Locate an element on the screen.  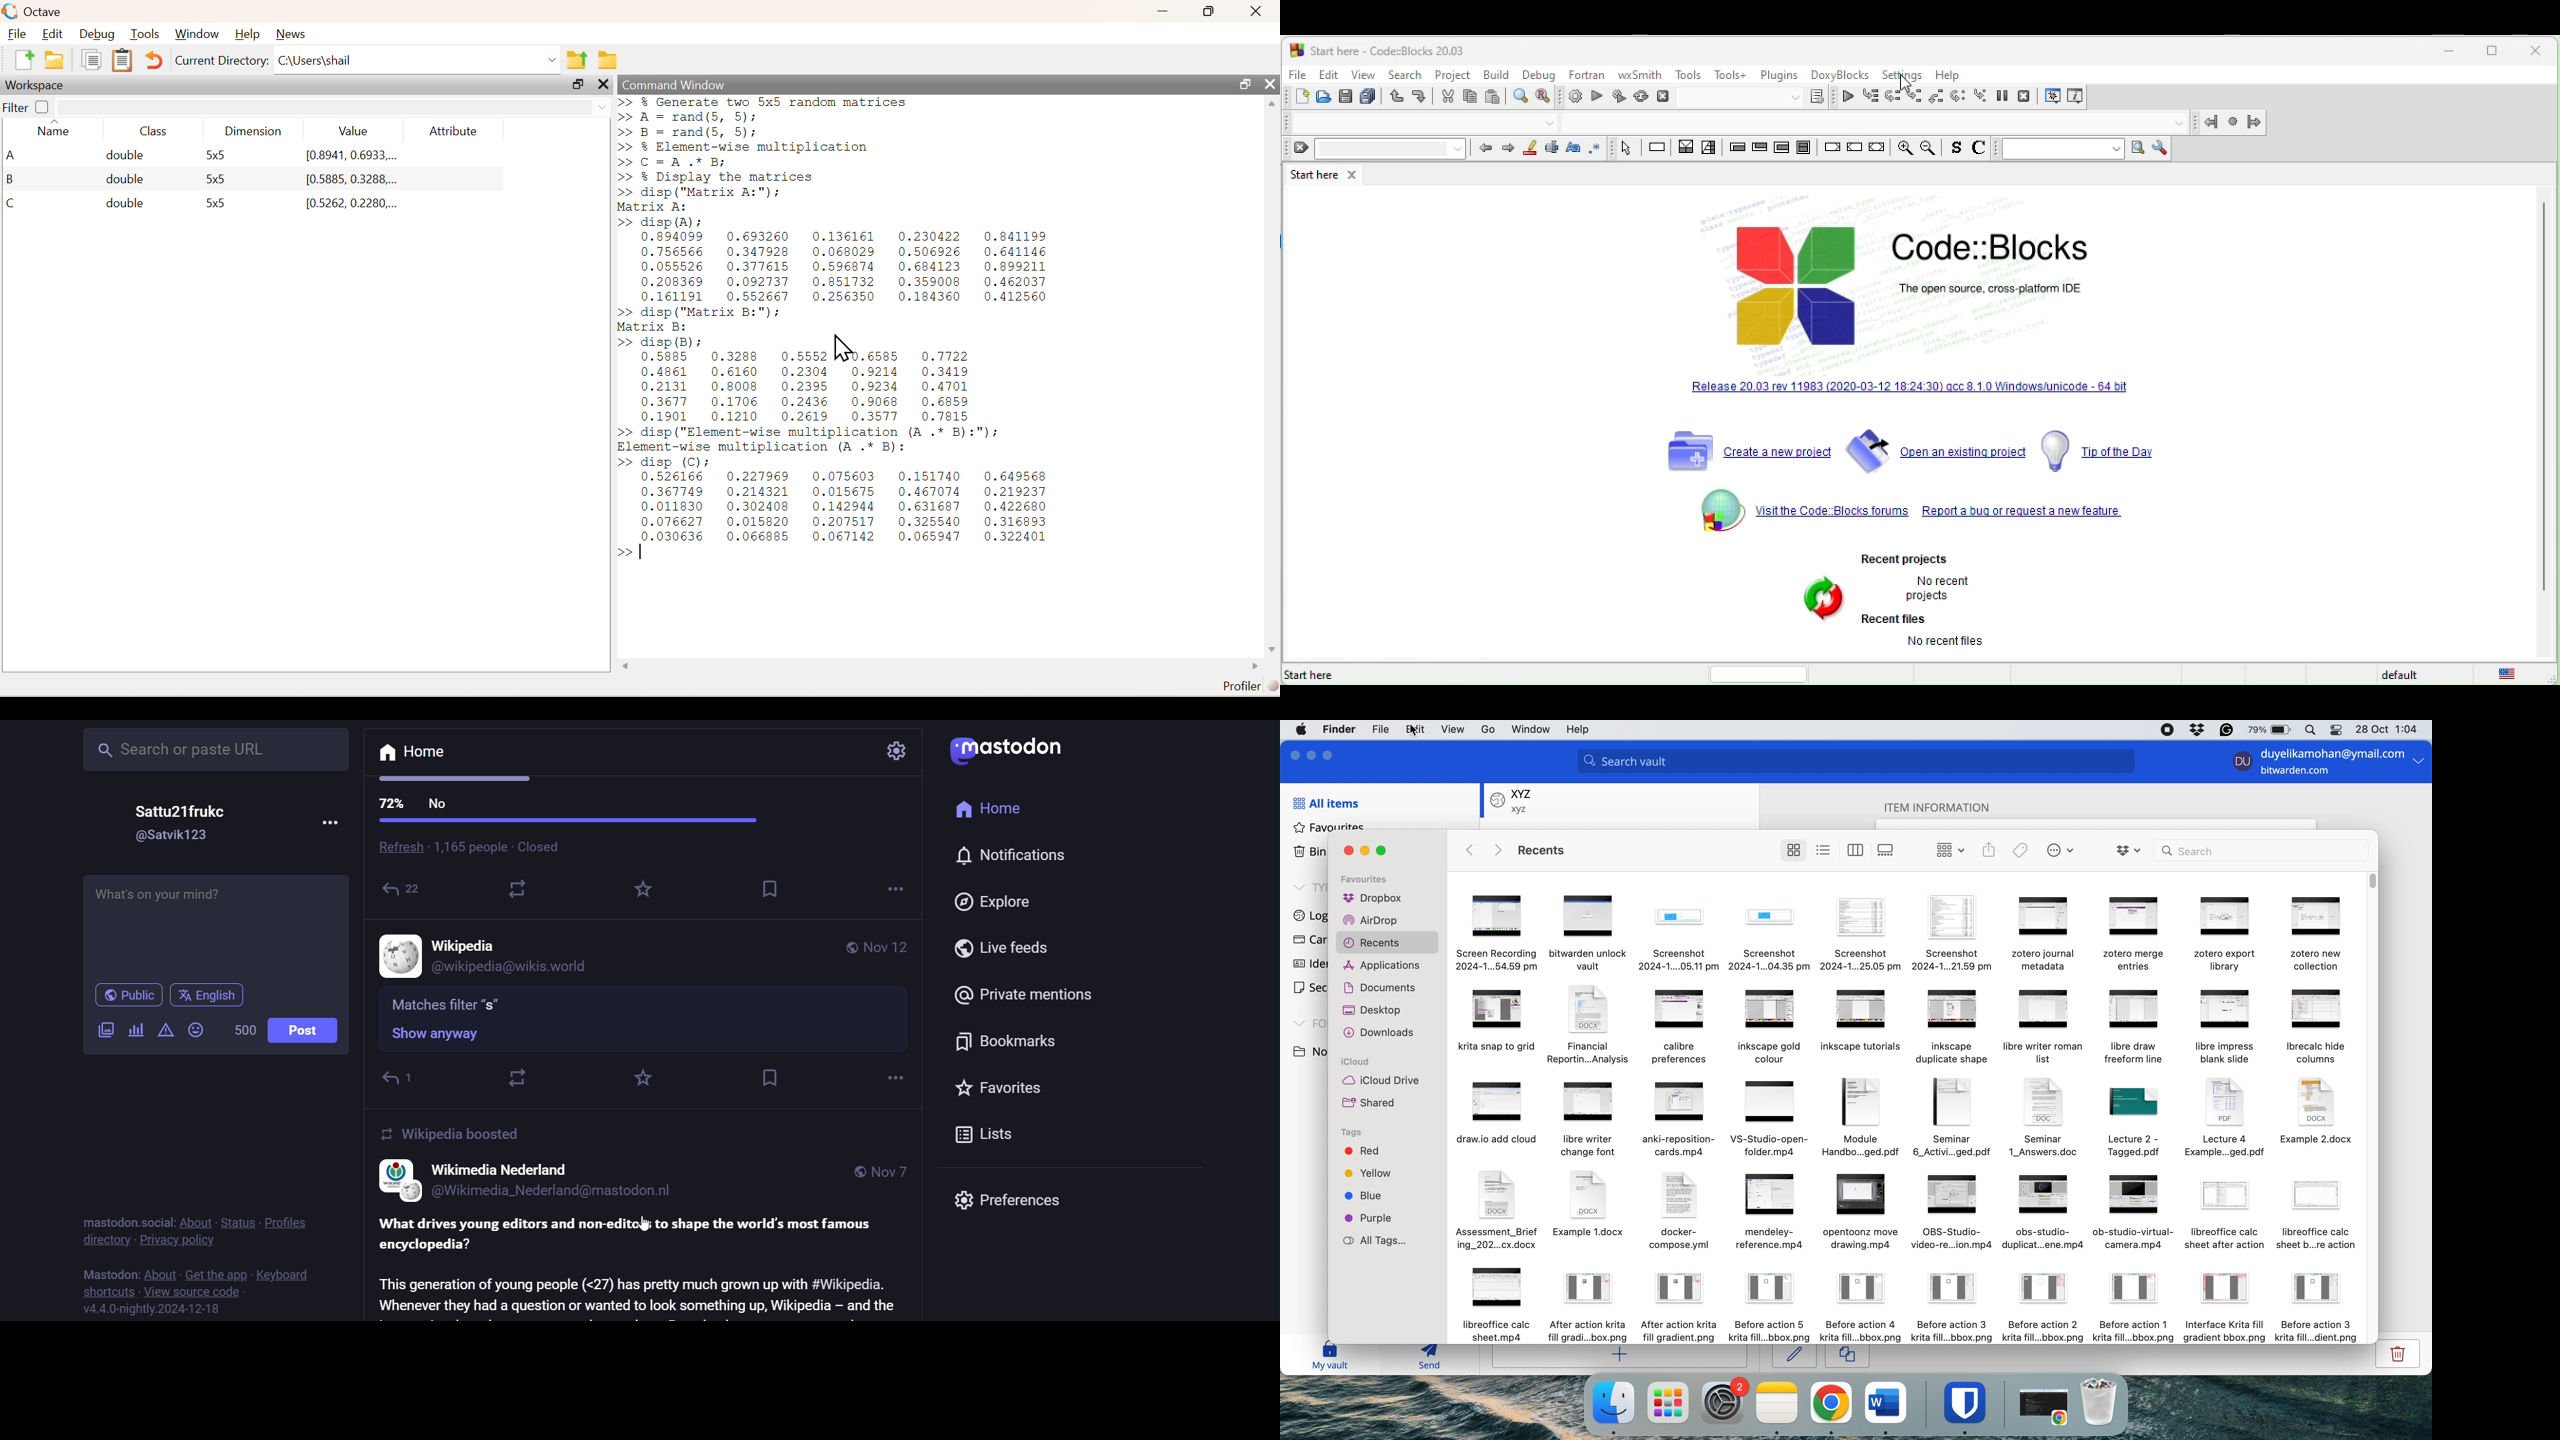
logo is located at coordinates (1015, 747).